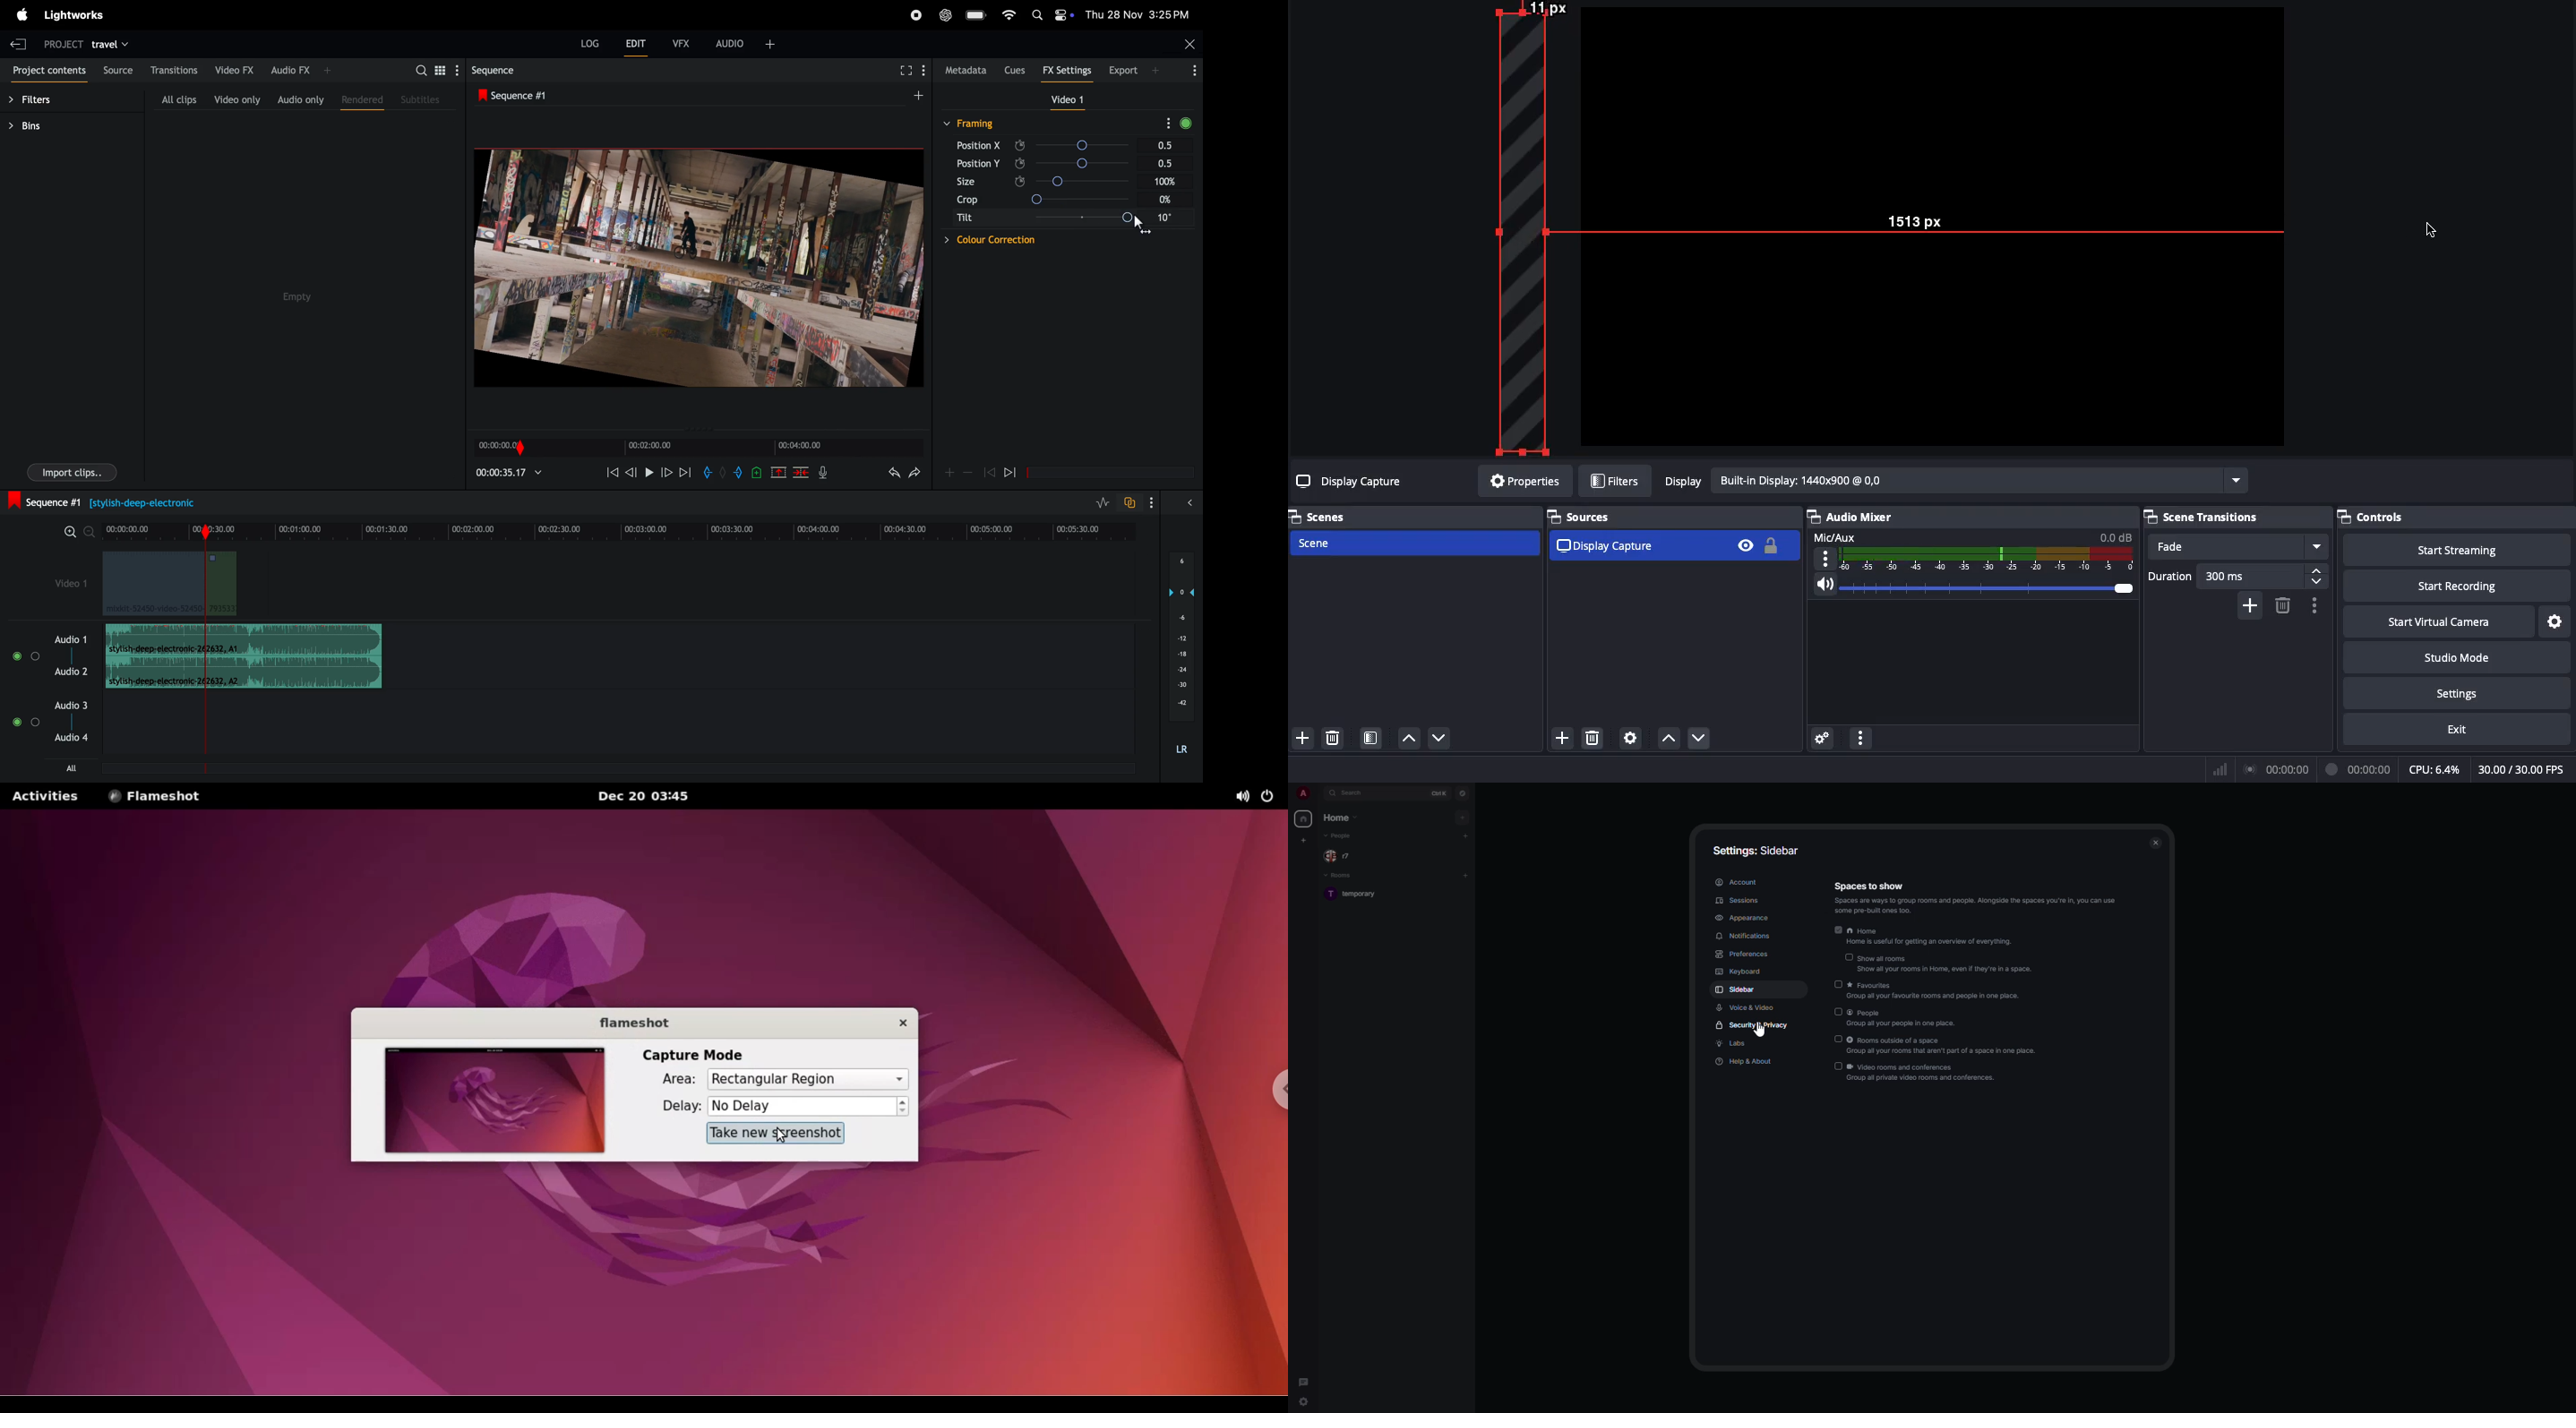 The image size is (2576, 1428). Describe the element at coordinates (1304, 1379) in the screenshot. I see `threads` at that location.